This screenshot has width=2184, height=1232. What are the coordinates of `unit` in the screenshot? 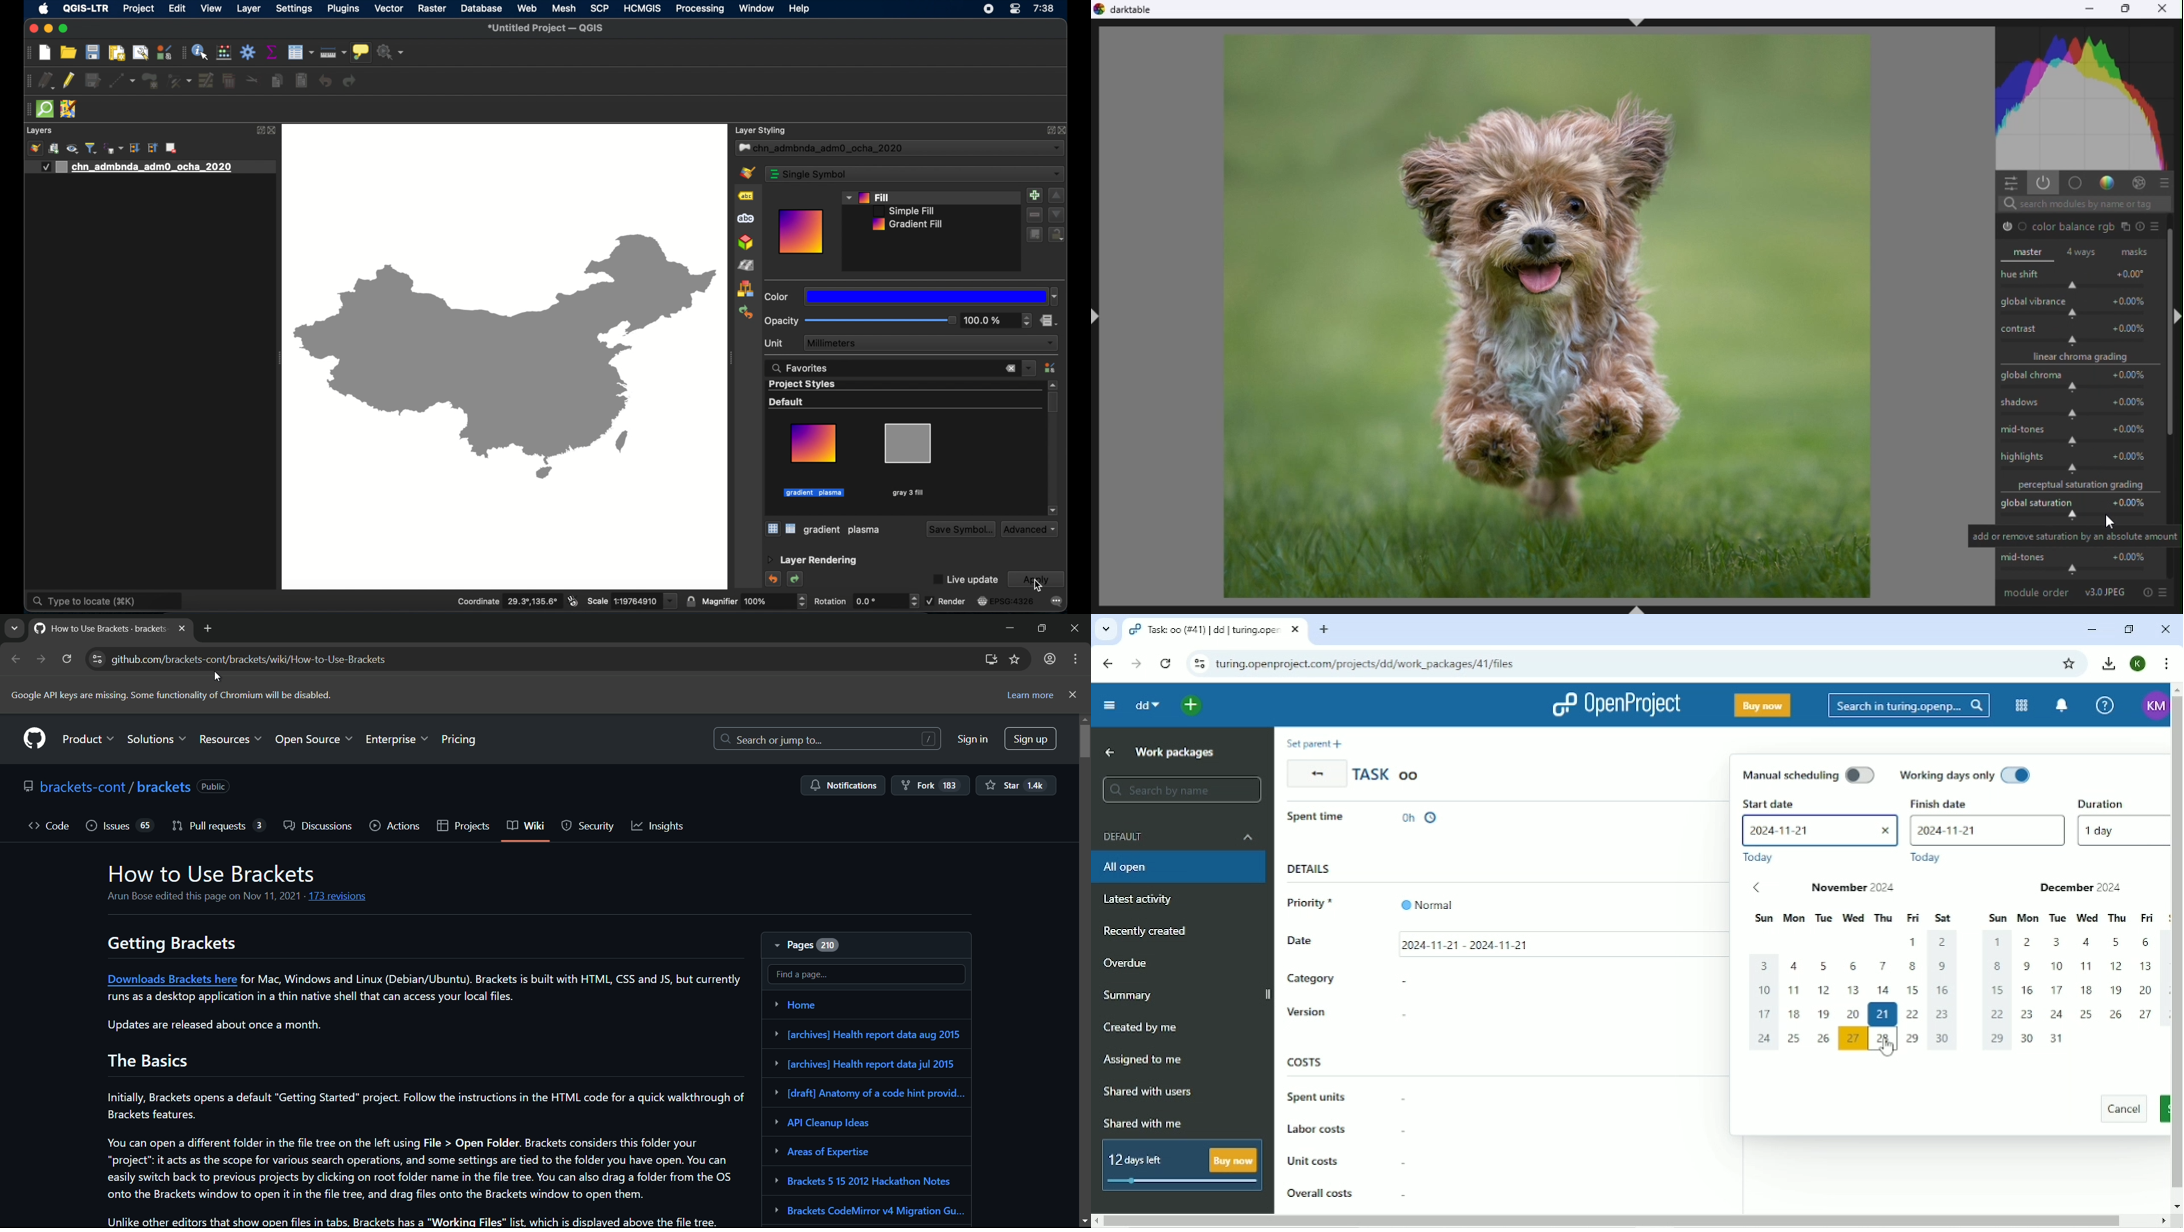 It's located at (774, 343).